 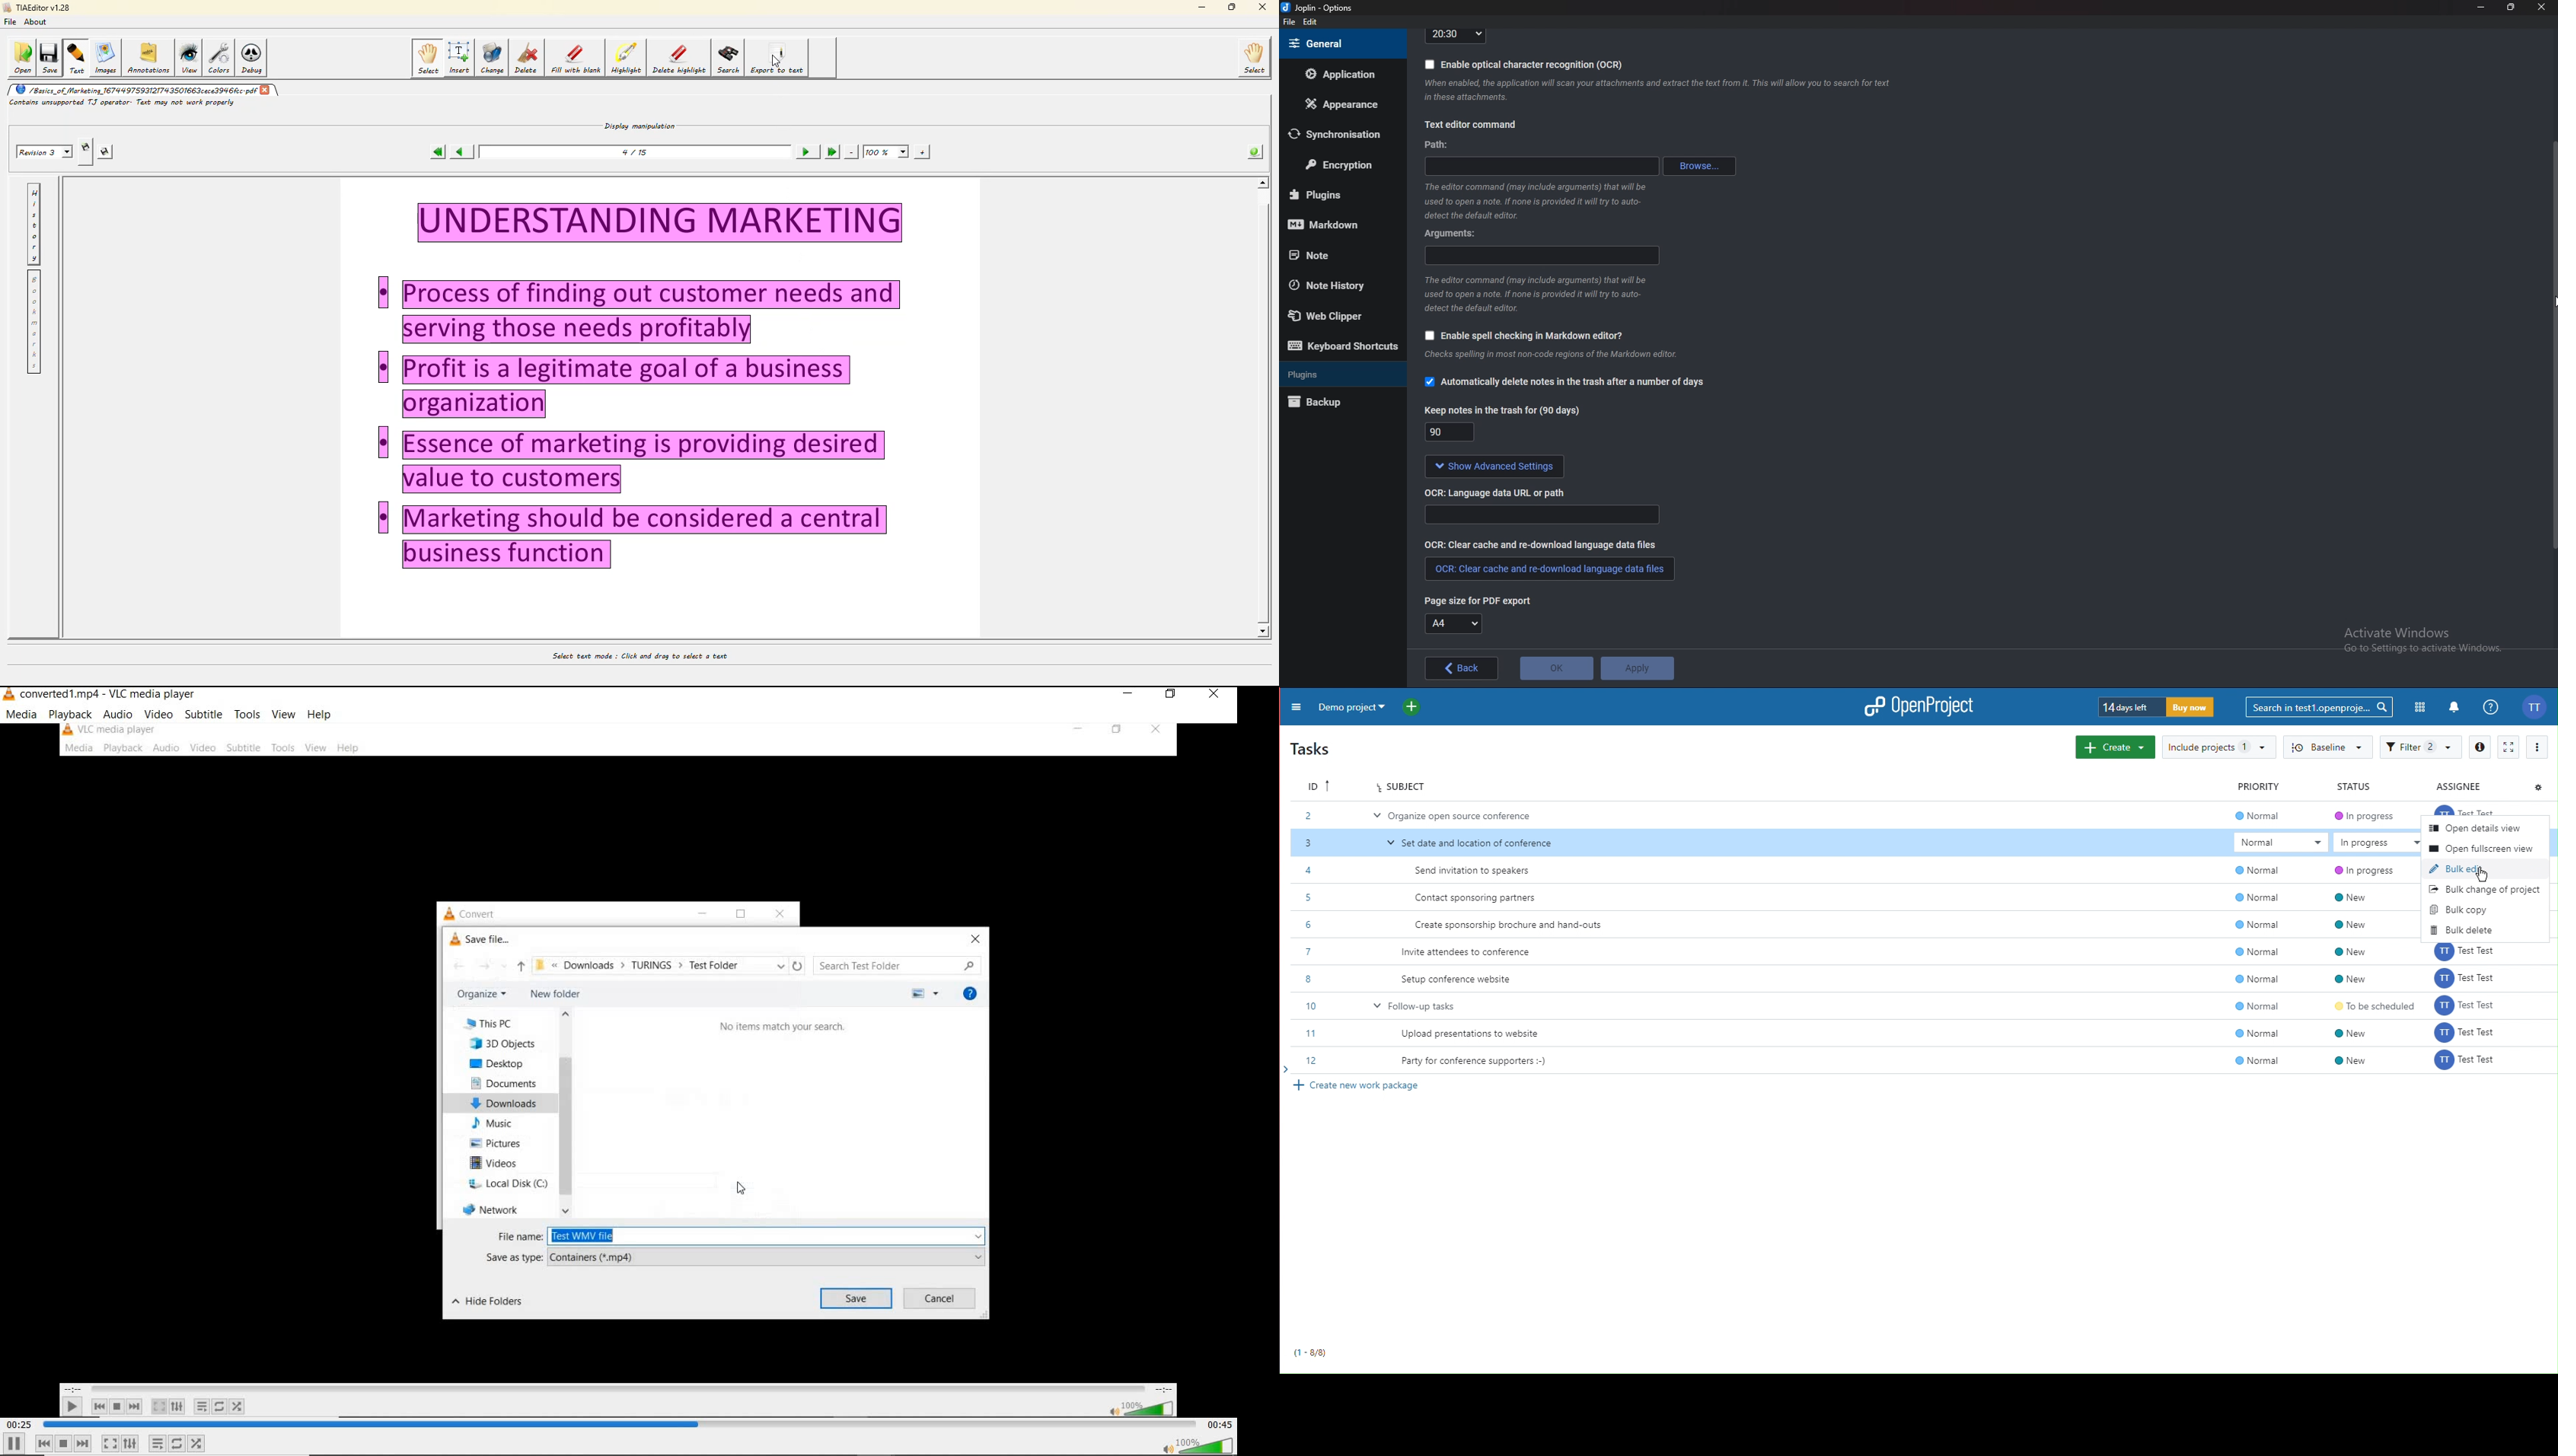 What do you see at coordinates (1564, 384) in the screenshot?
I see `Automatically delete notes` at bounding box center [1564, 384].